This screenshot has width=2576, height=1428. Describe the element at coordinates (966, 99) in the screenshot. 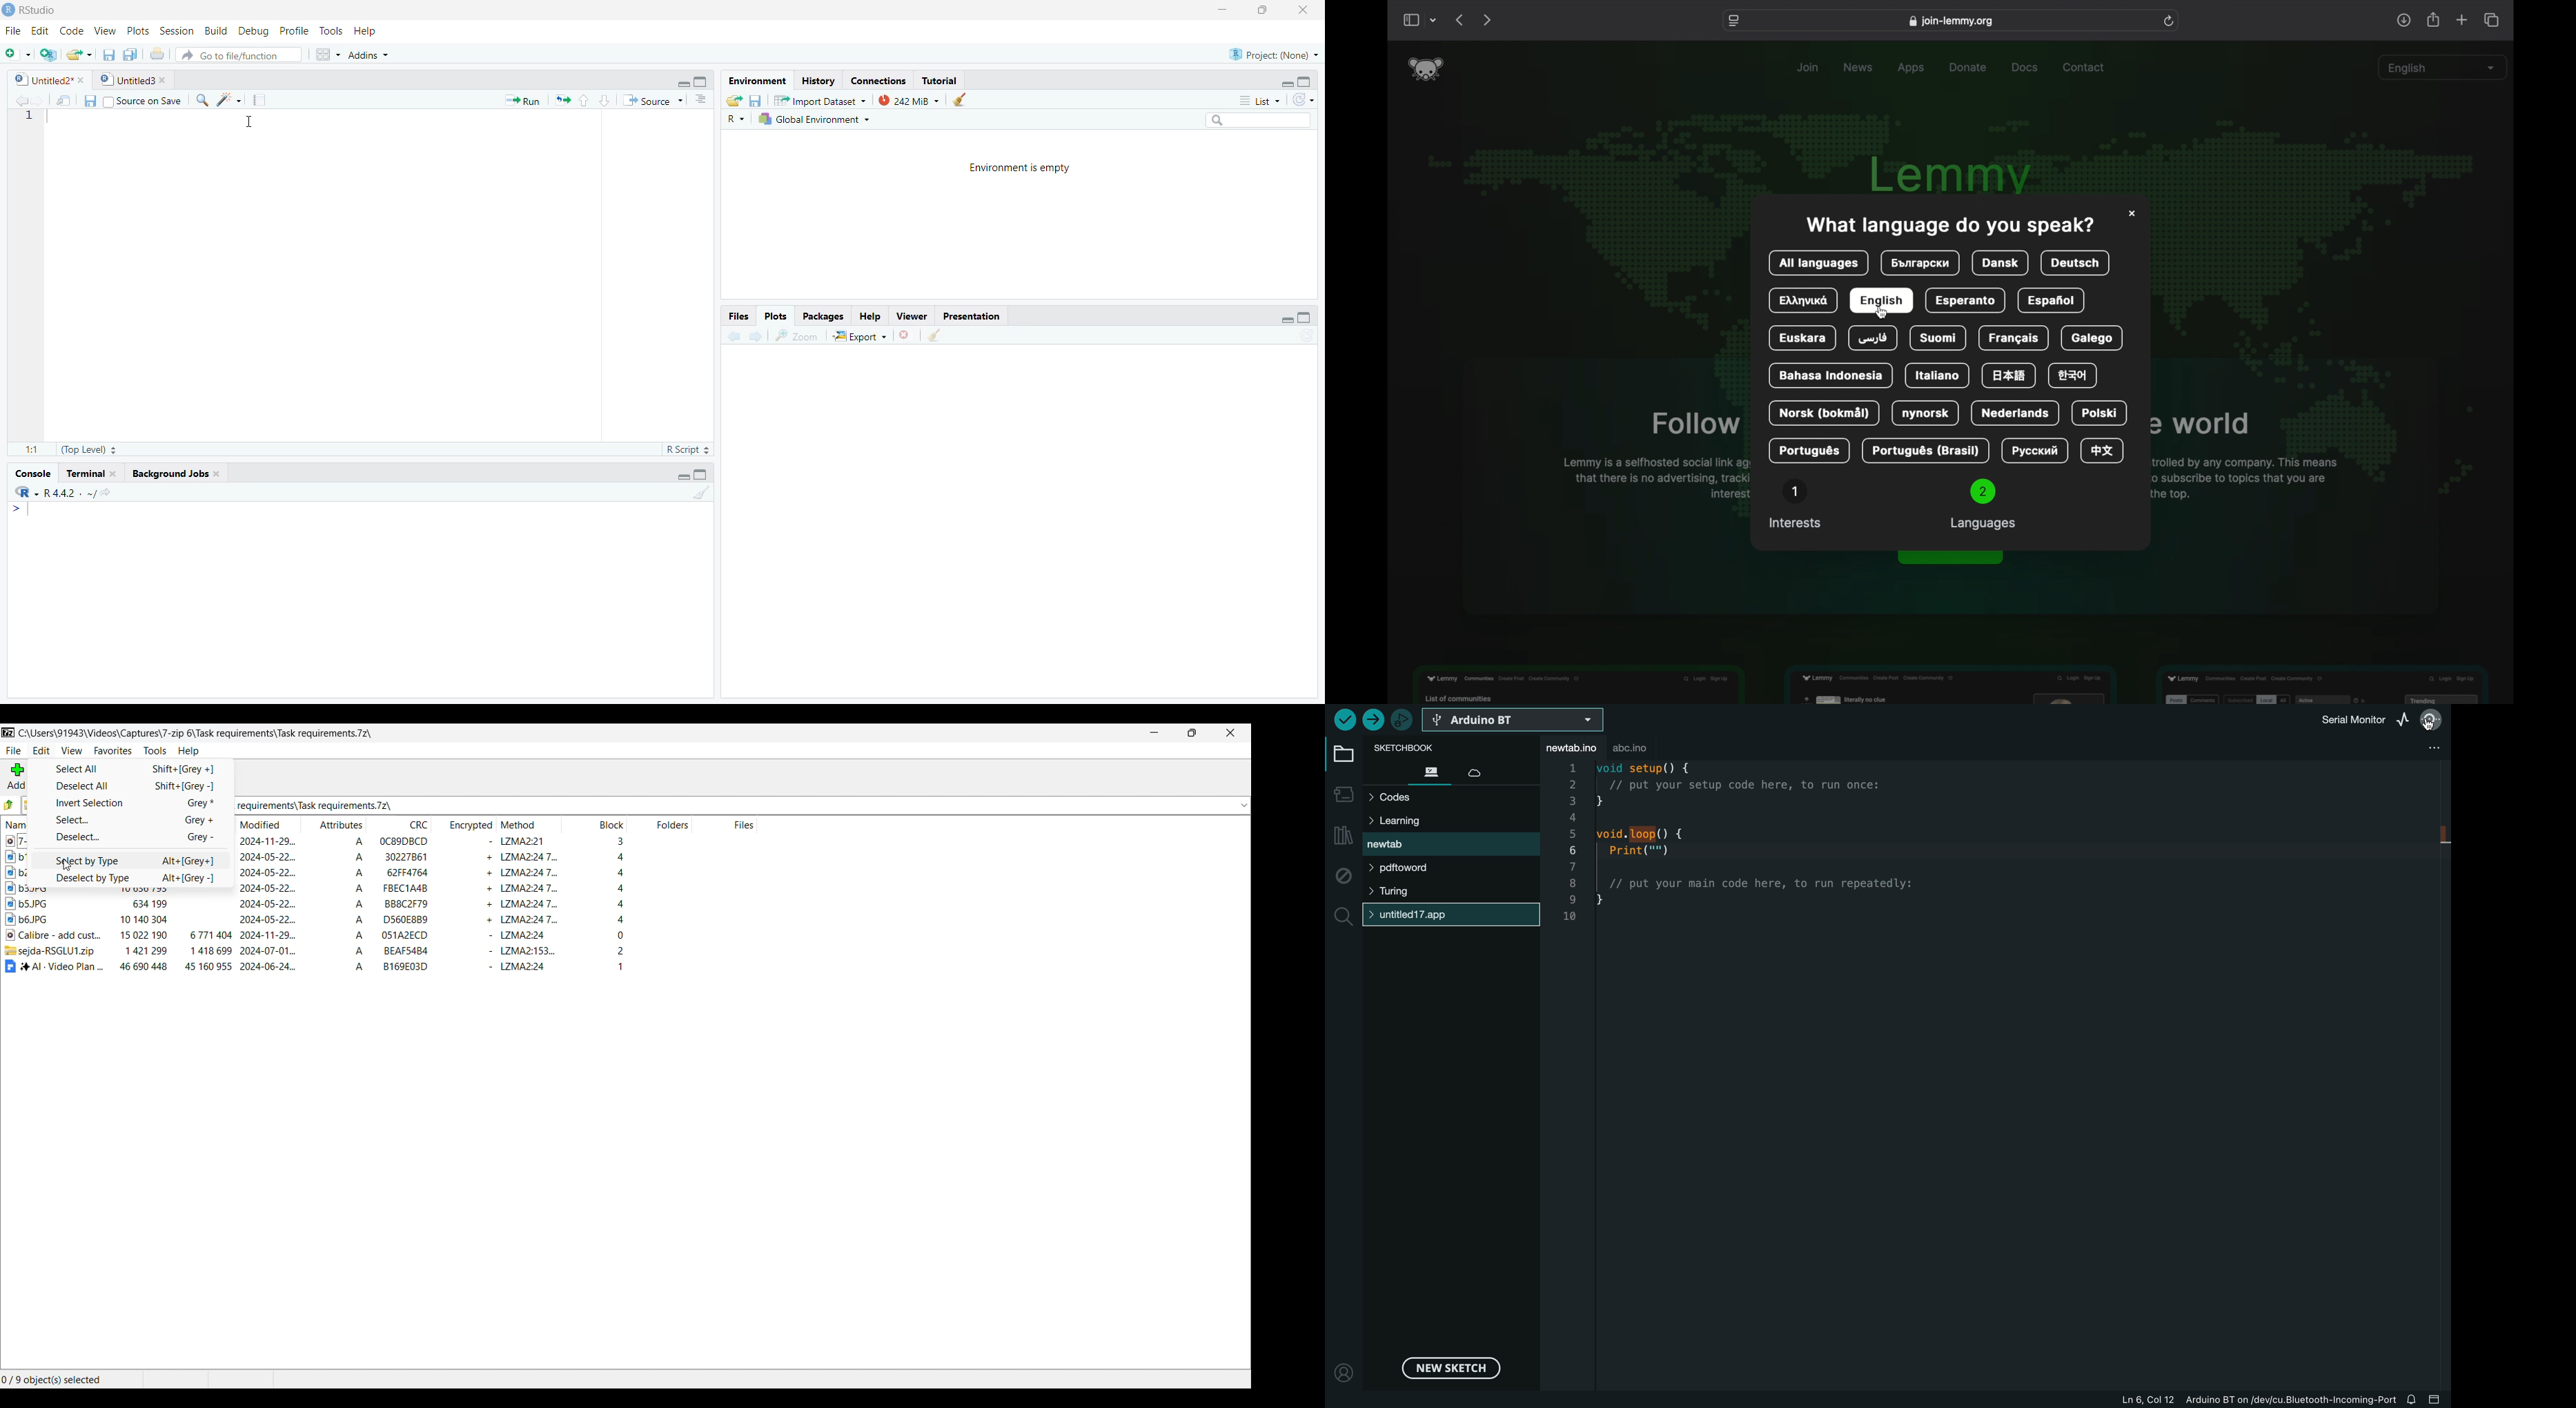

I see `cleaner` at that location.